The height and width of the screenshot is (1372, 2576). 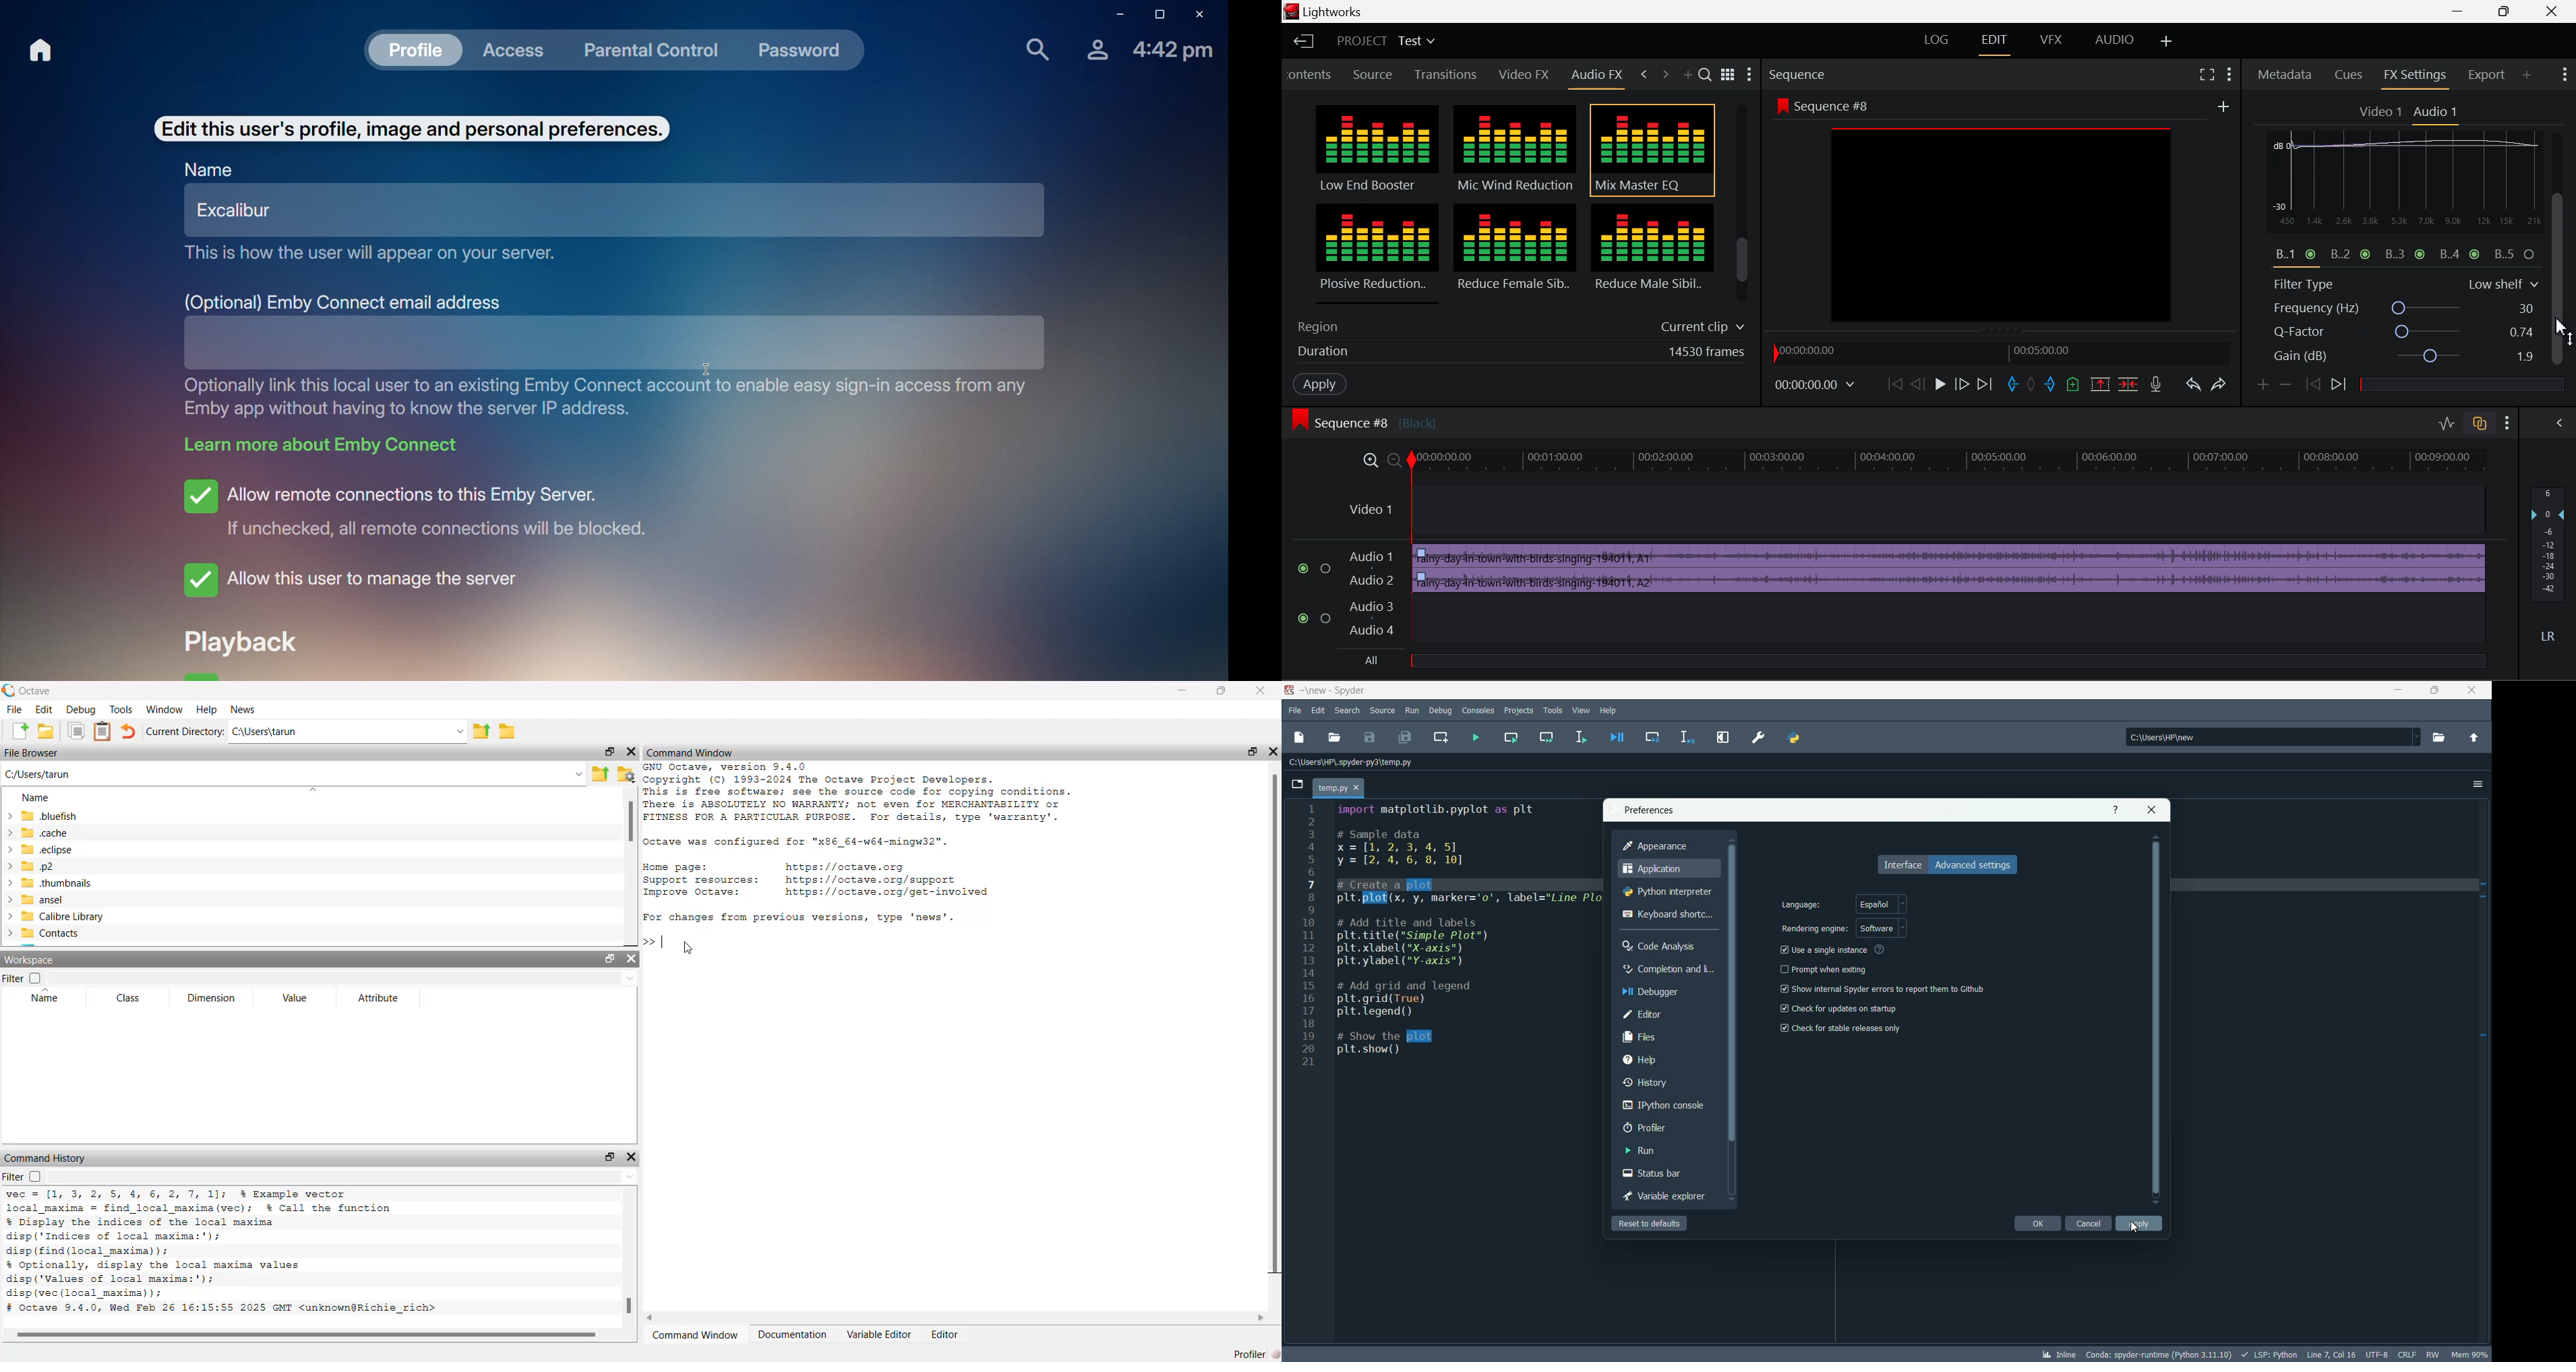 What do you see at coordinates (33, 797) in the screenshot?
I see `Name` at bounding box center [33, 797].